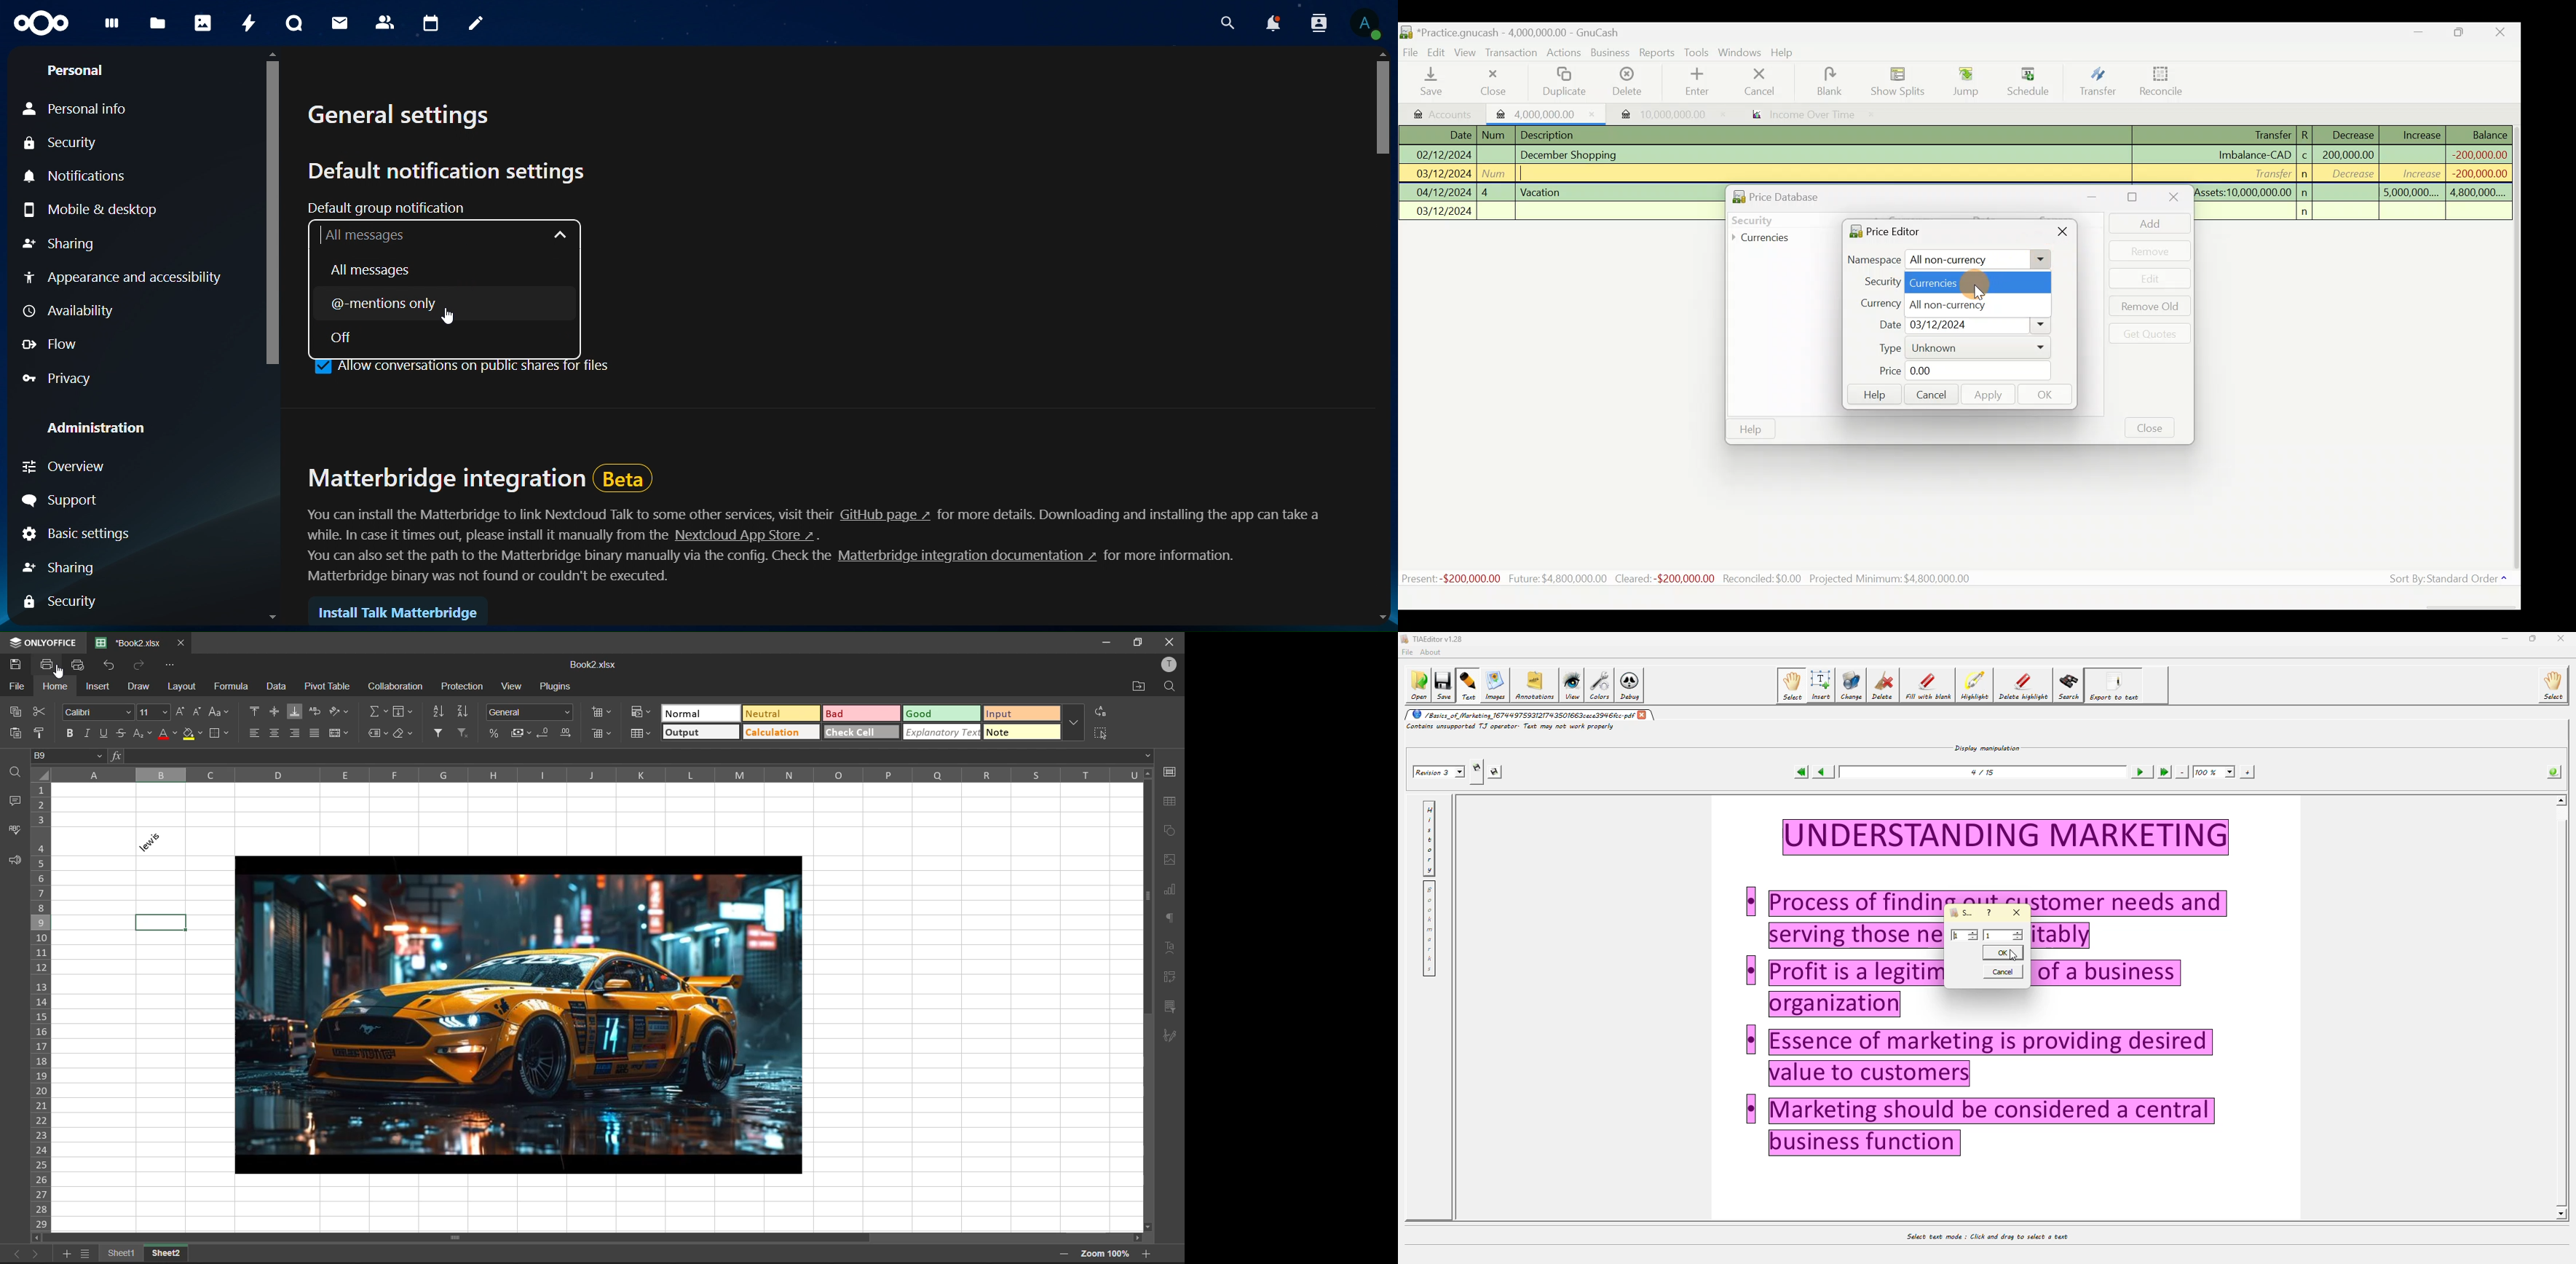  Describe the element at coordinates (1170, 946) in the screenshot. I see `text` at that location.